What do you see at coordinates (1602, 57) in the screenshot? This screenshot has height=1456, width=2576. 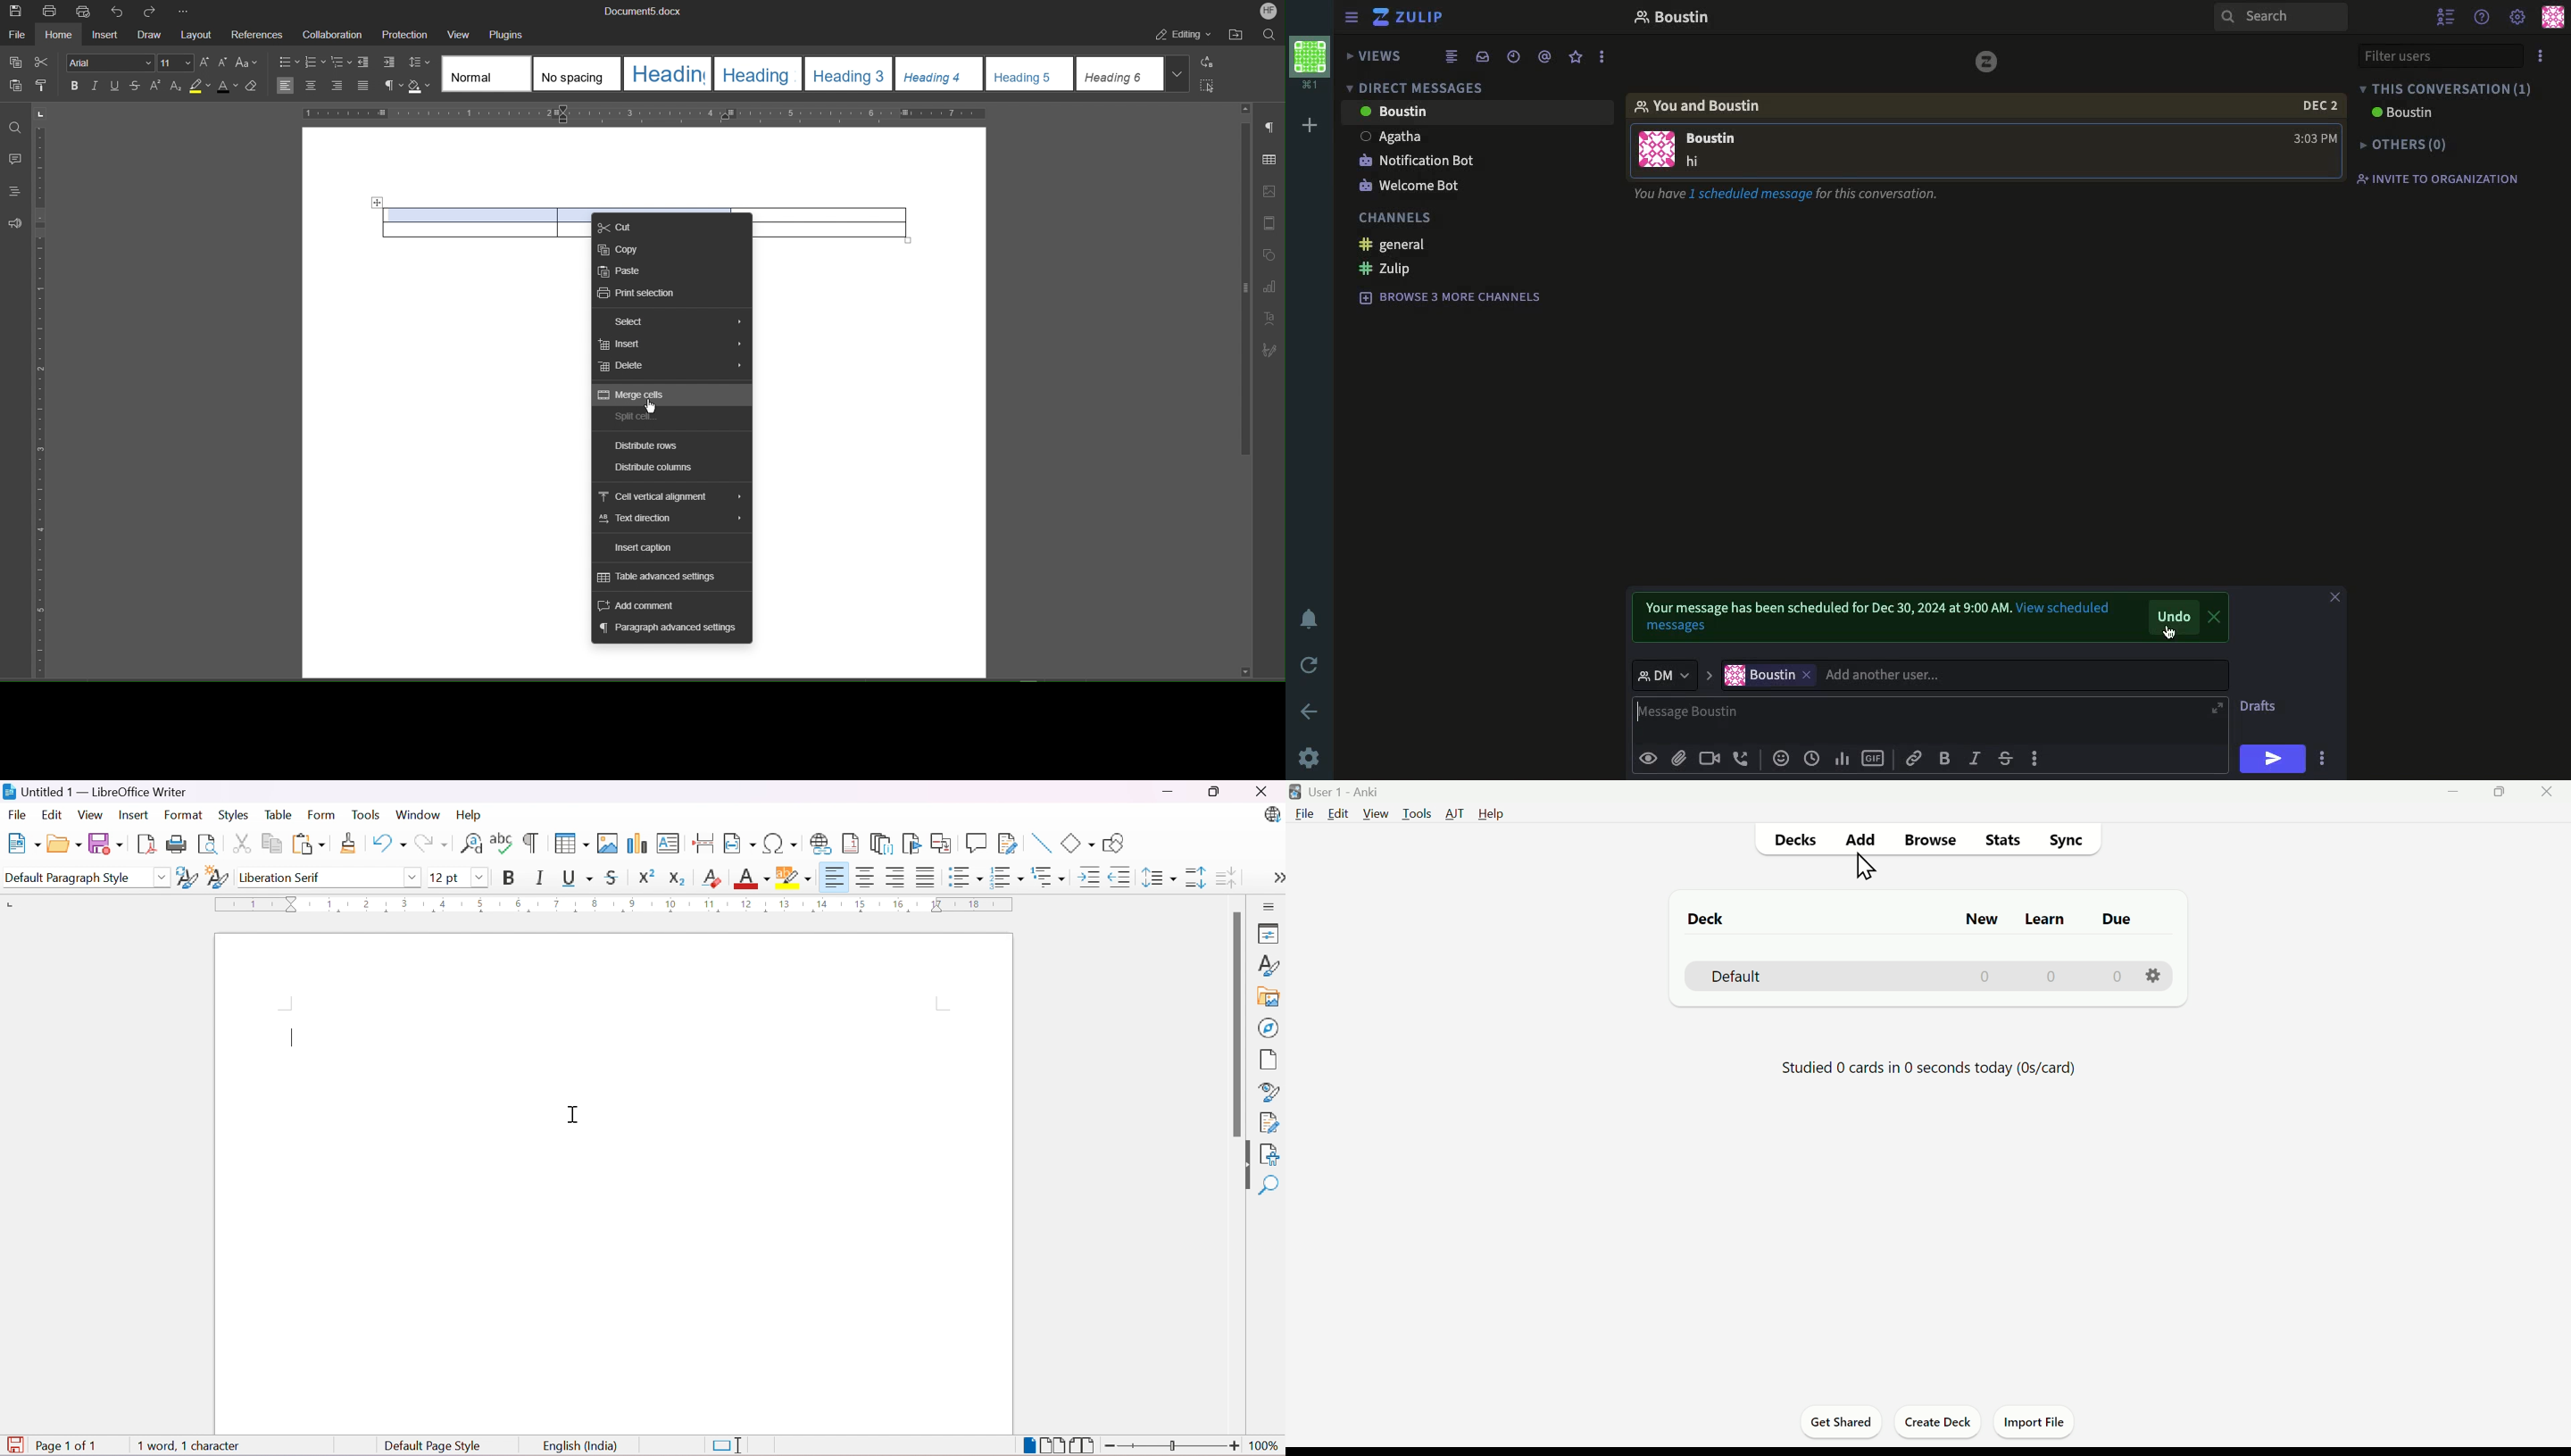 I see `options` at bounding box center [1602, 57].